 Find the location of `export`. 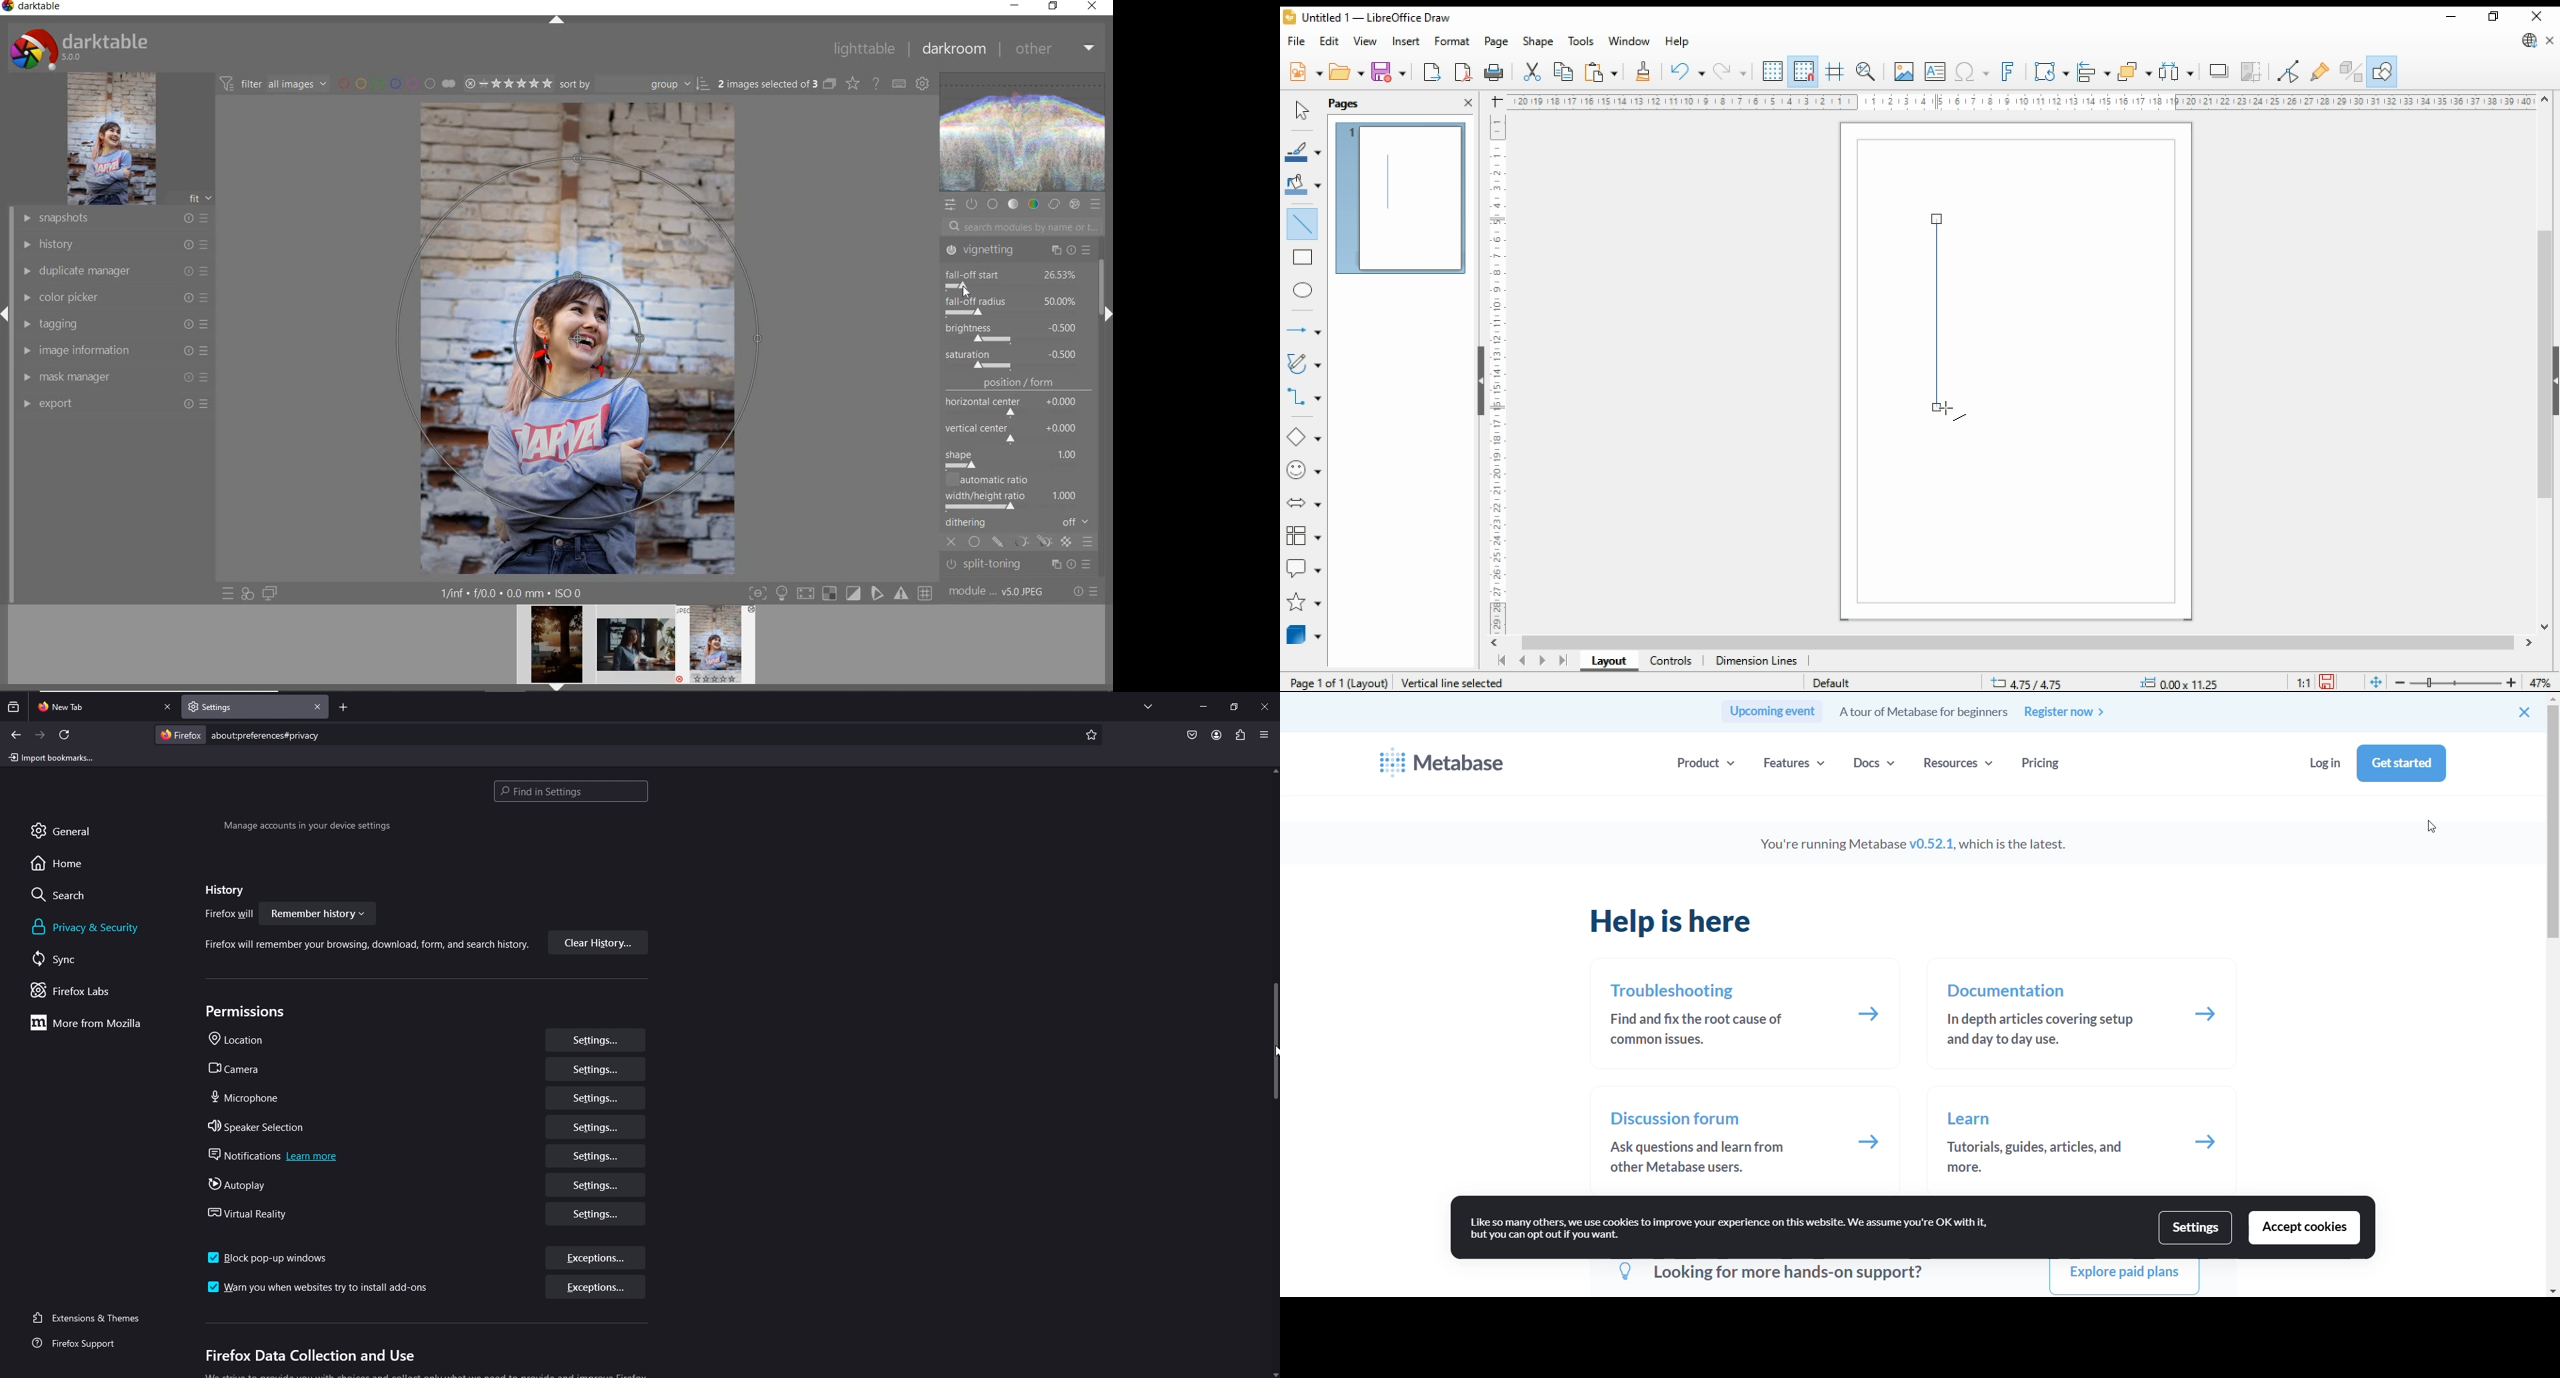

export is located at coordinates (1432, 74).